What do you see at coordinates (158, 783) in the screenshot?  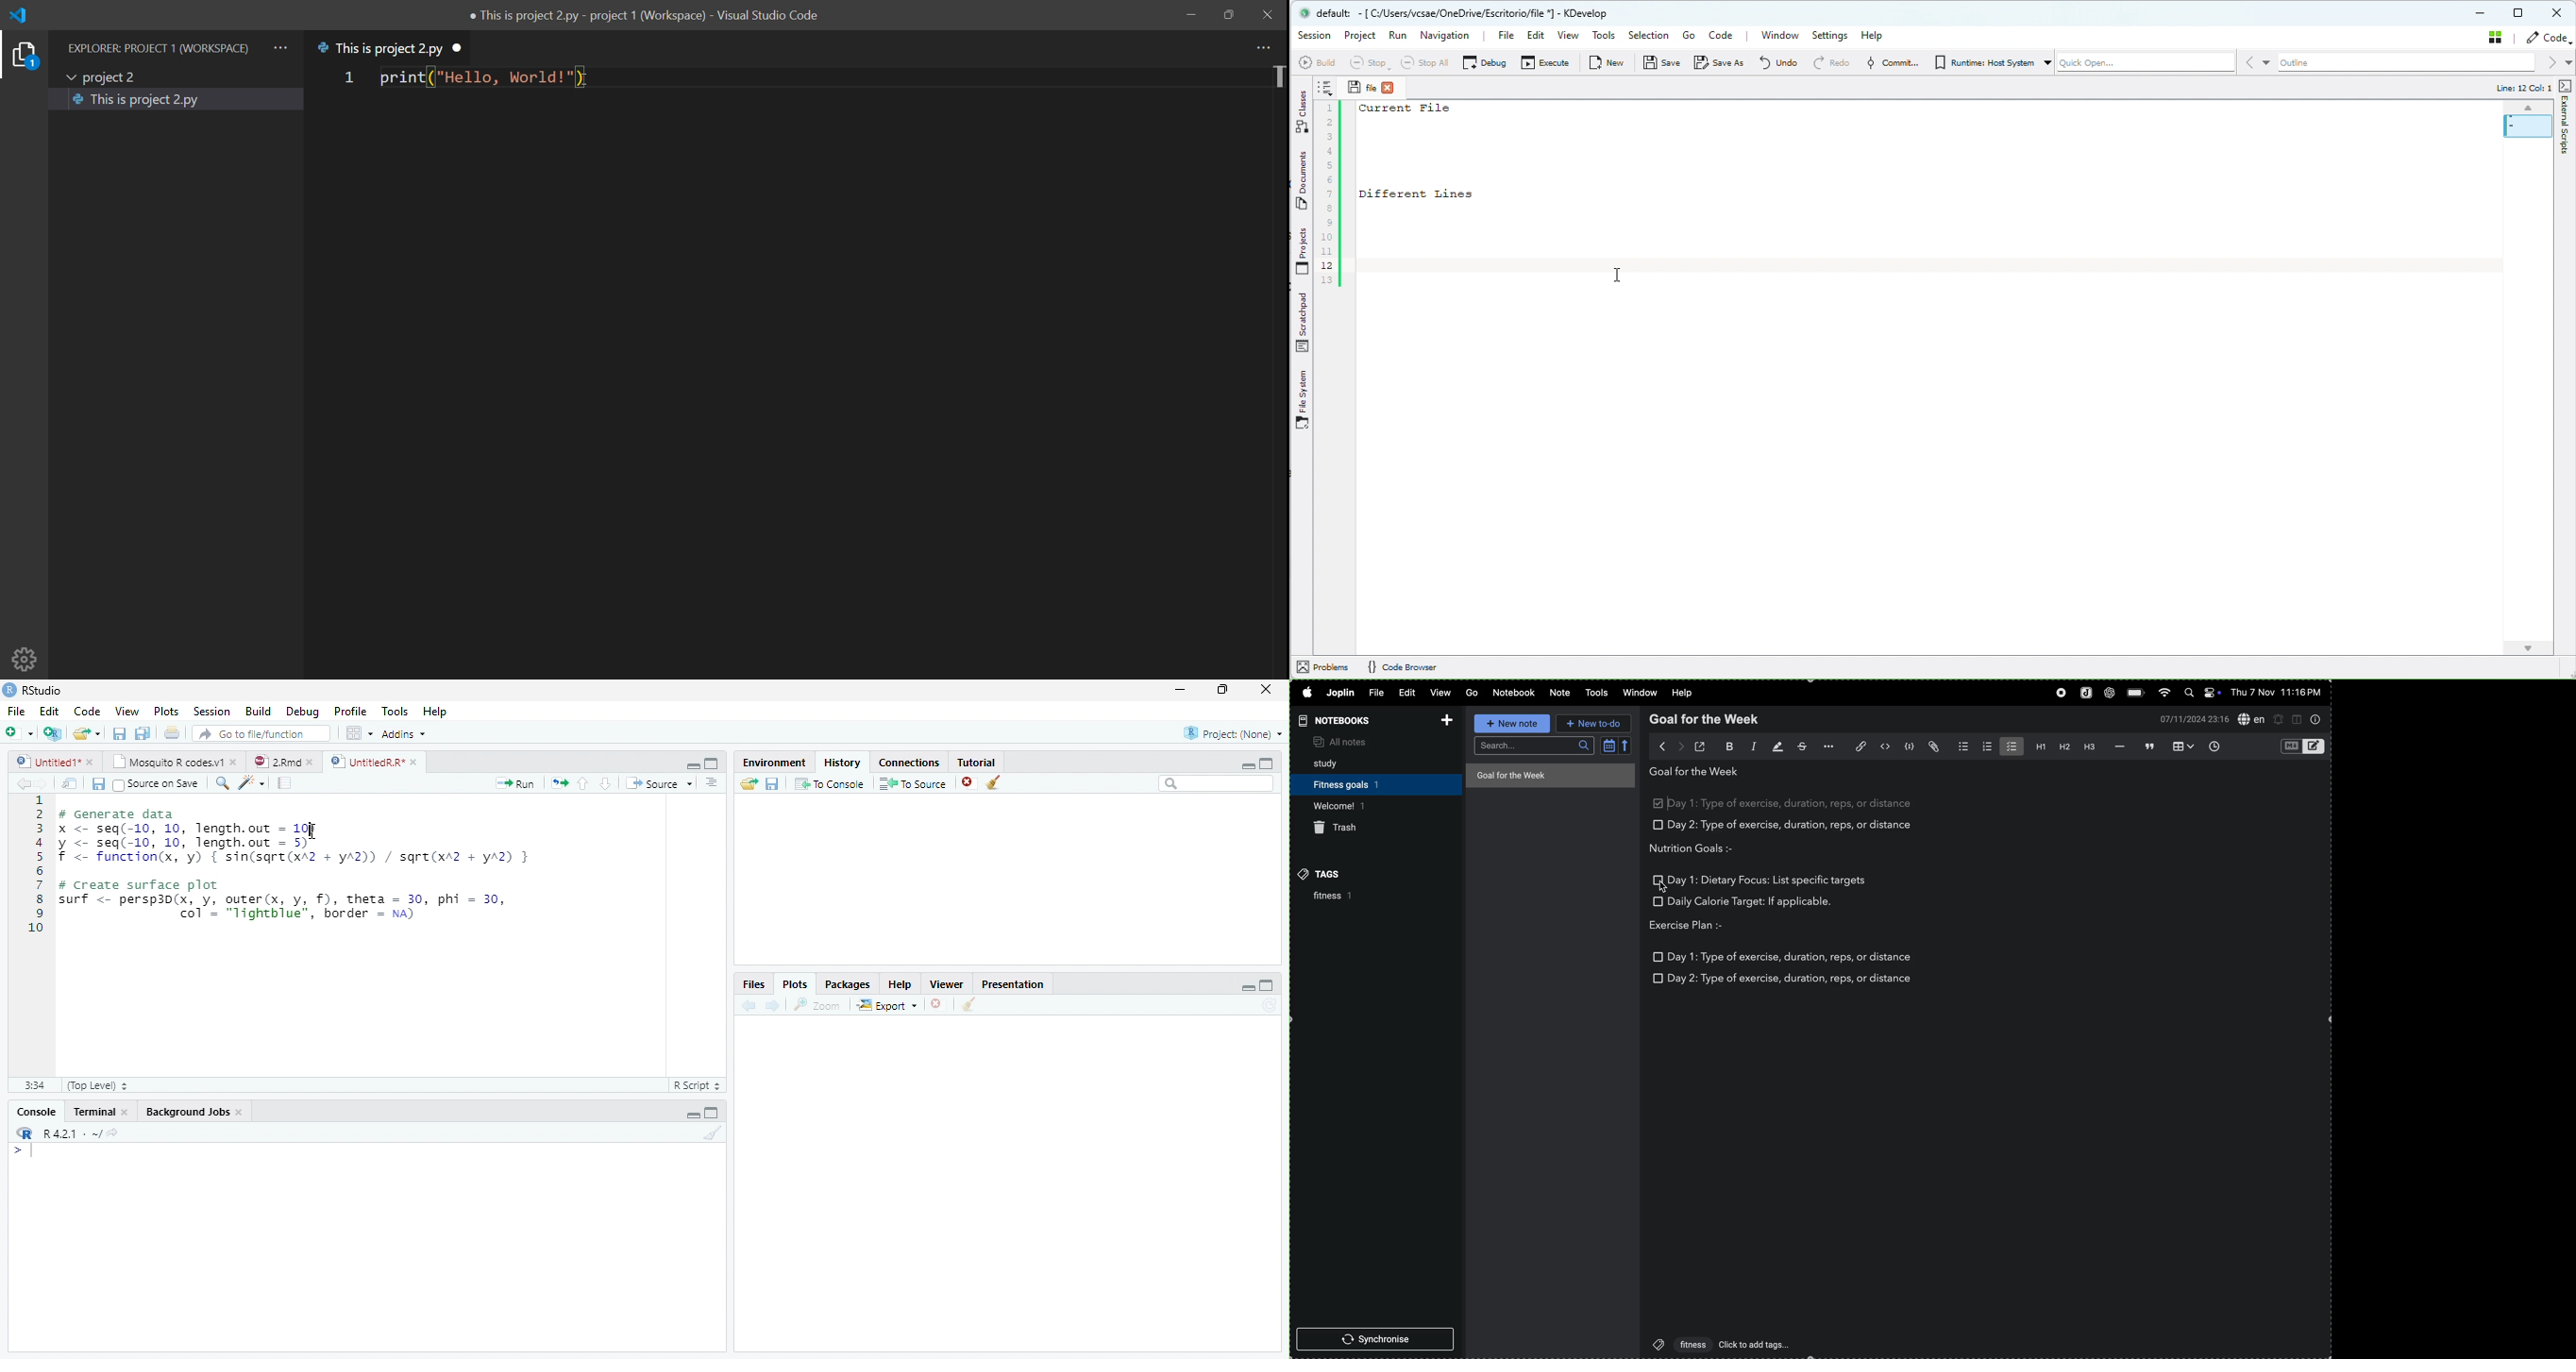 I see `Source on Save` at bounding box center [158, 783].